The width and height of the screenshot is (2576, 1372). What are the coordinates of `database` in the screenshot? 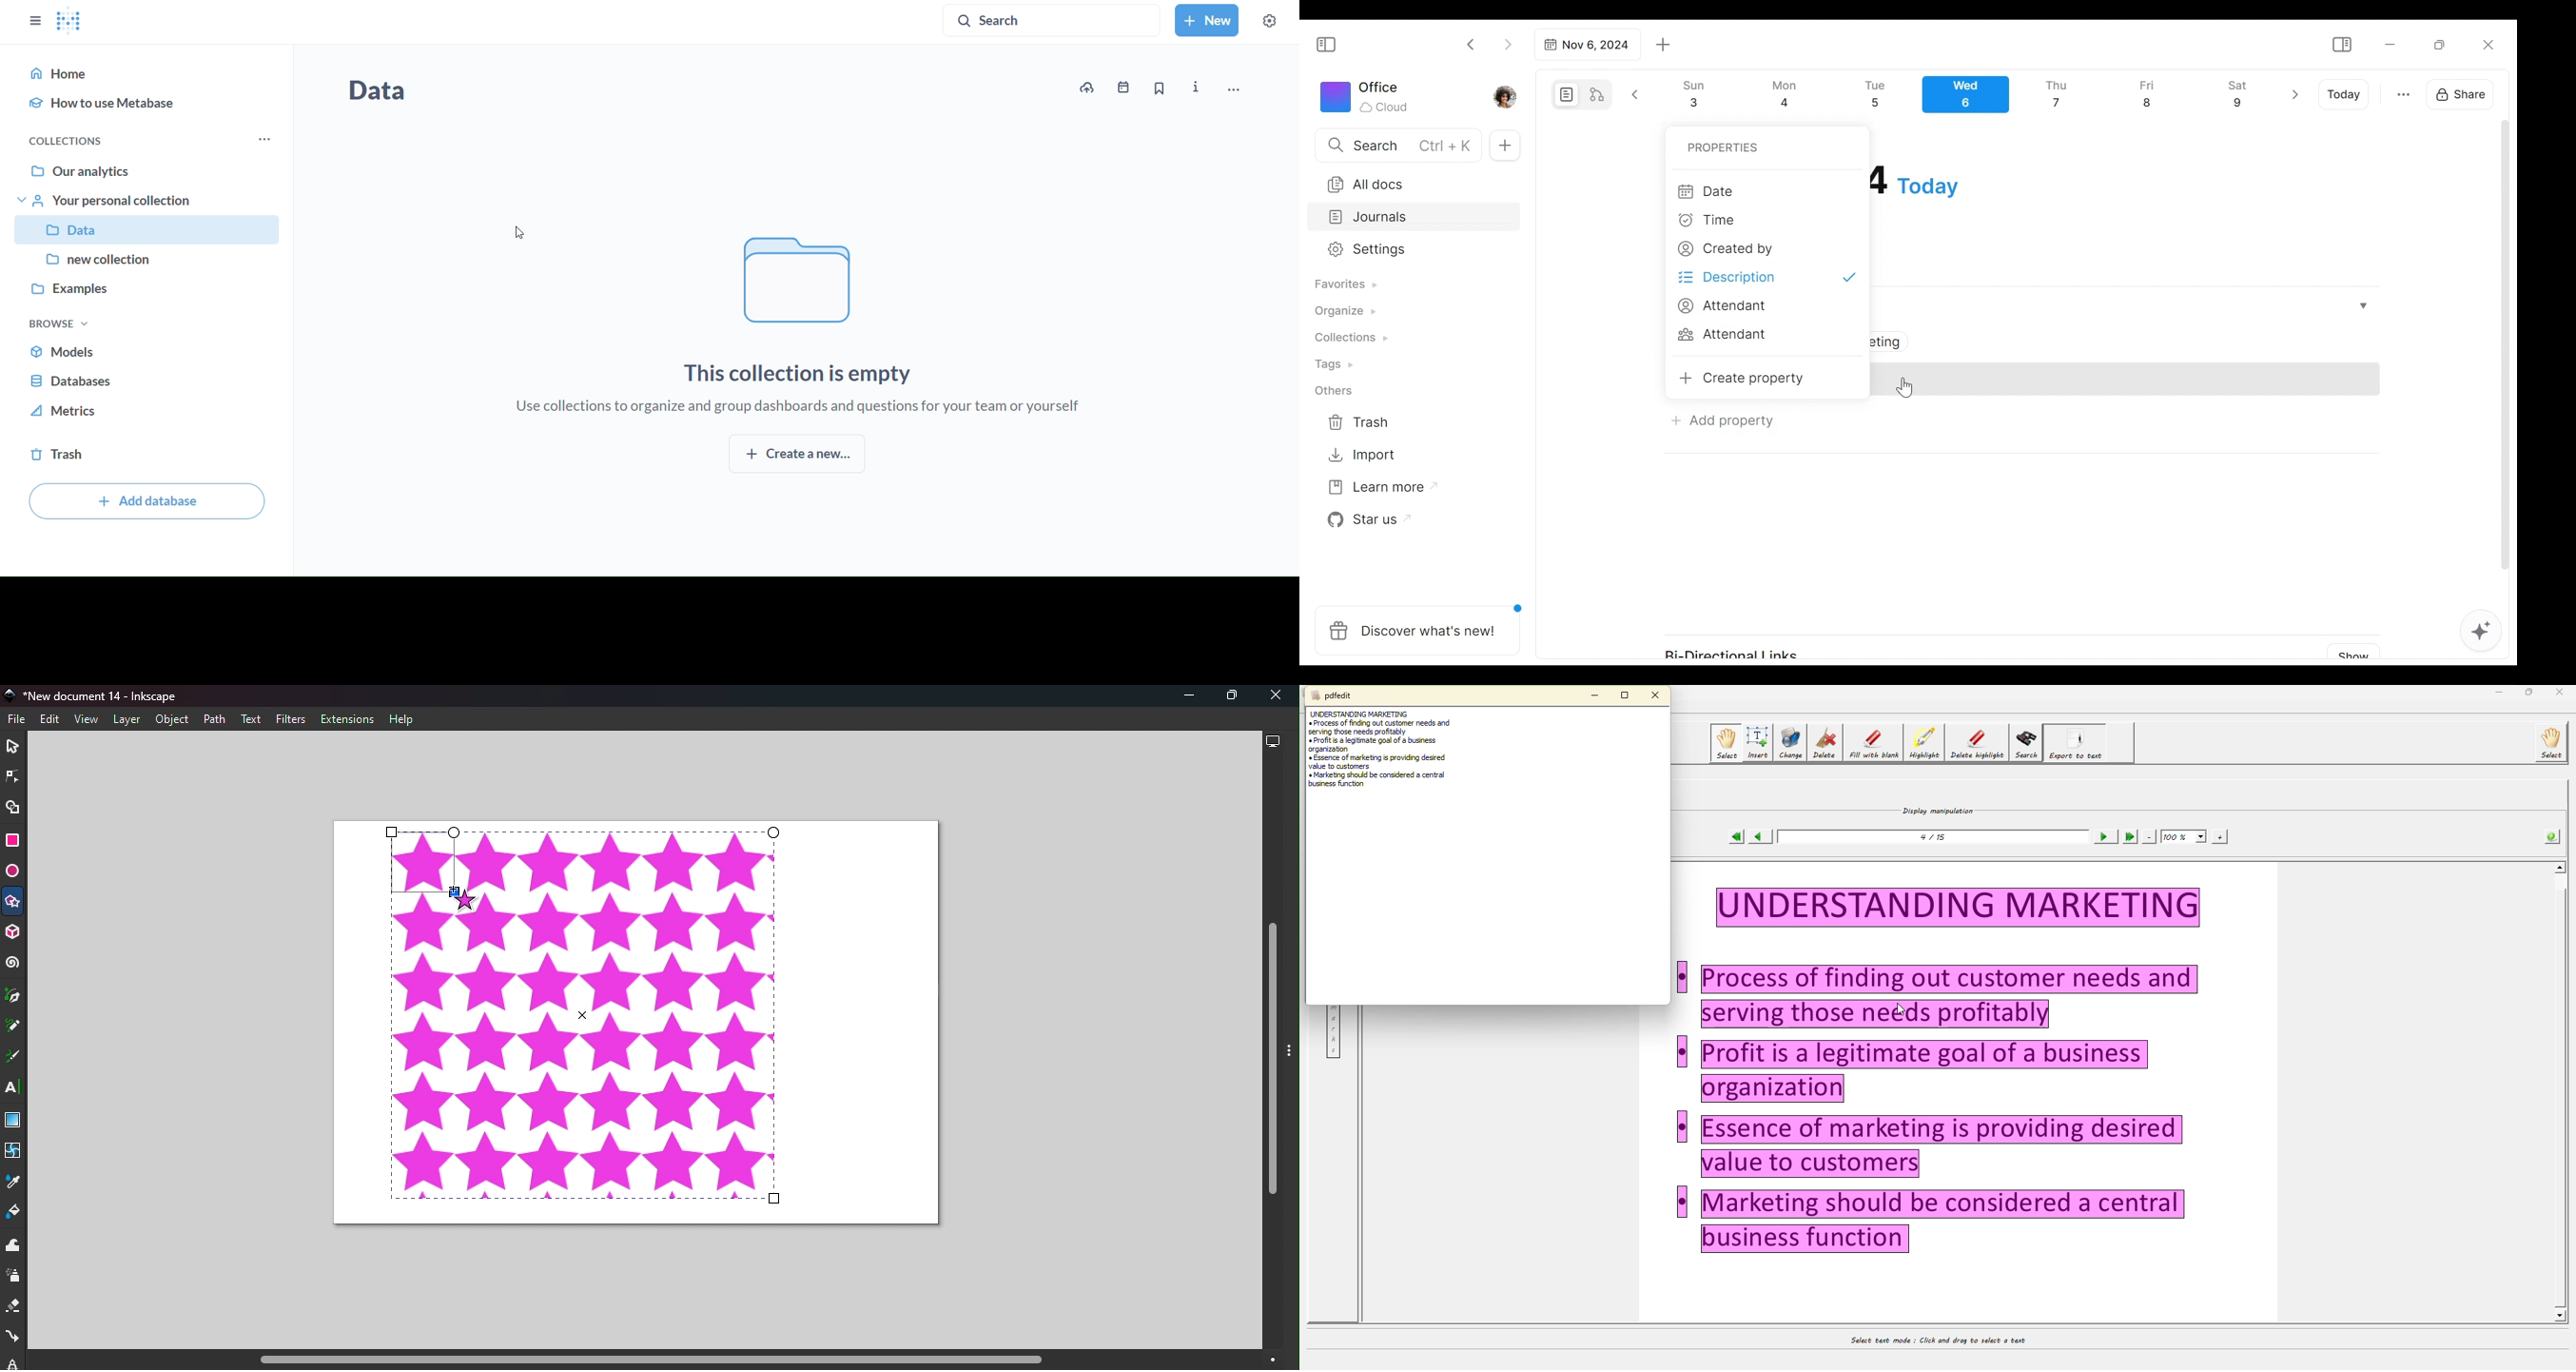 It's located at (144, 378).